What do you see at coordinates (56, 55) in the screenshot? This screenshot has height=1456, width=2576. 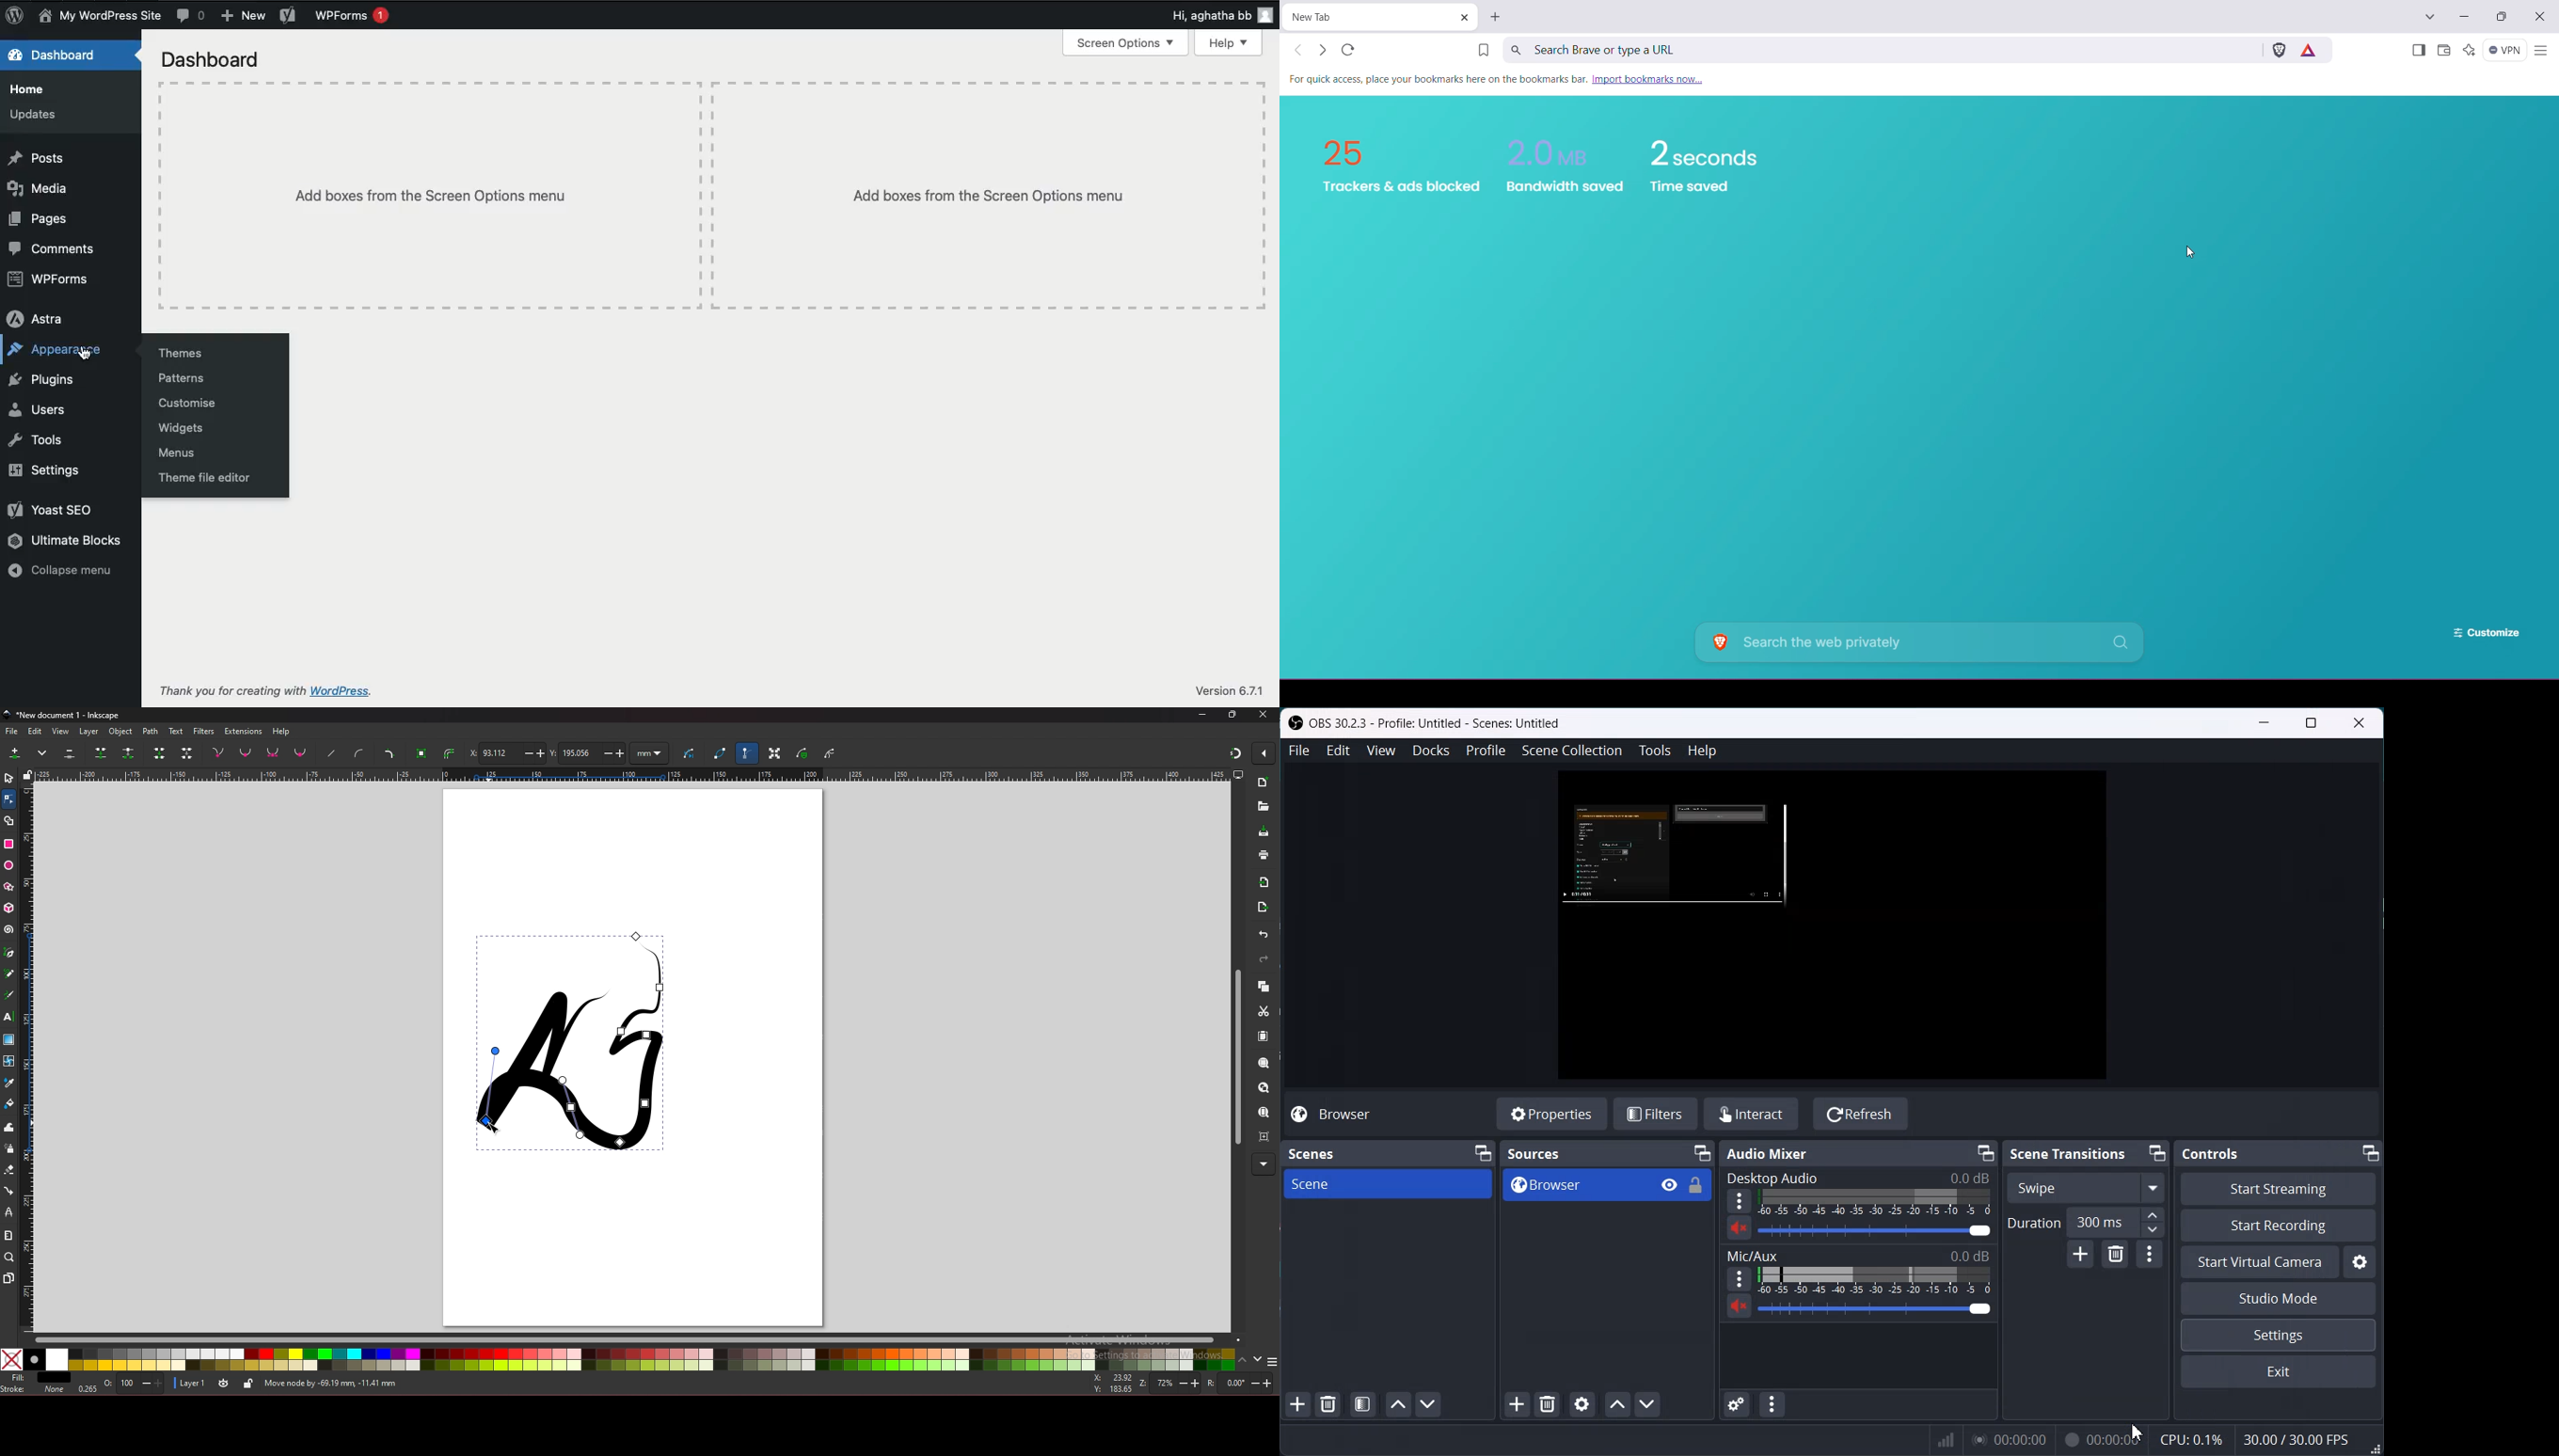 I see `Dashboard` at bounding box center [56, 55].